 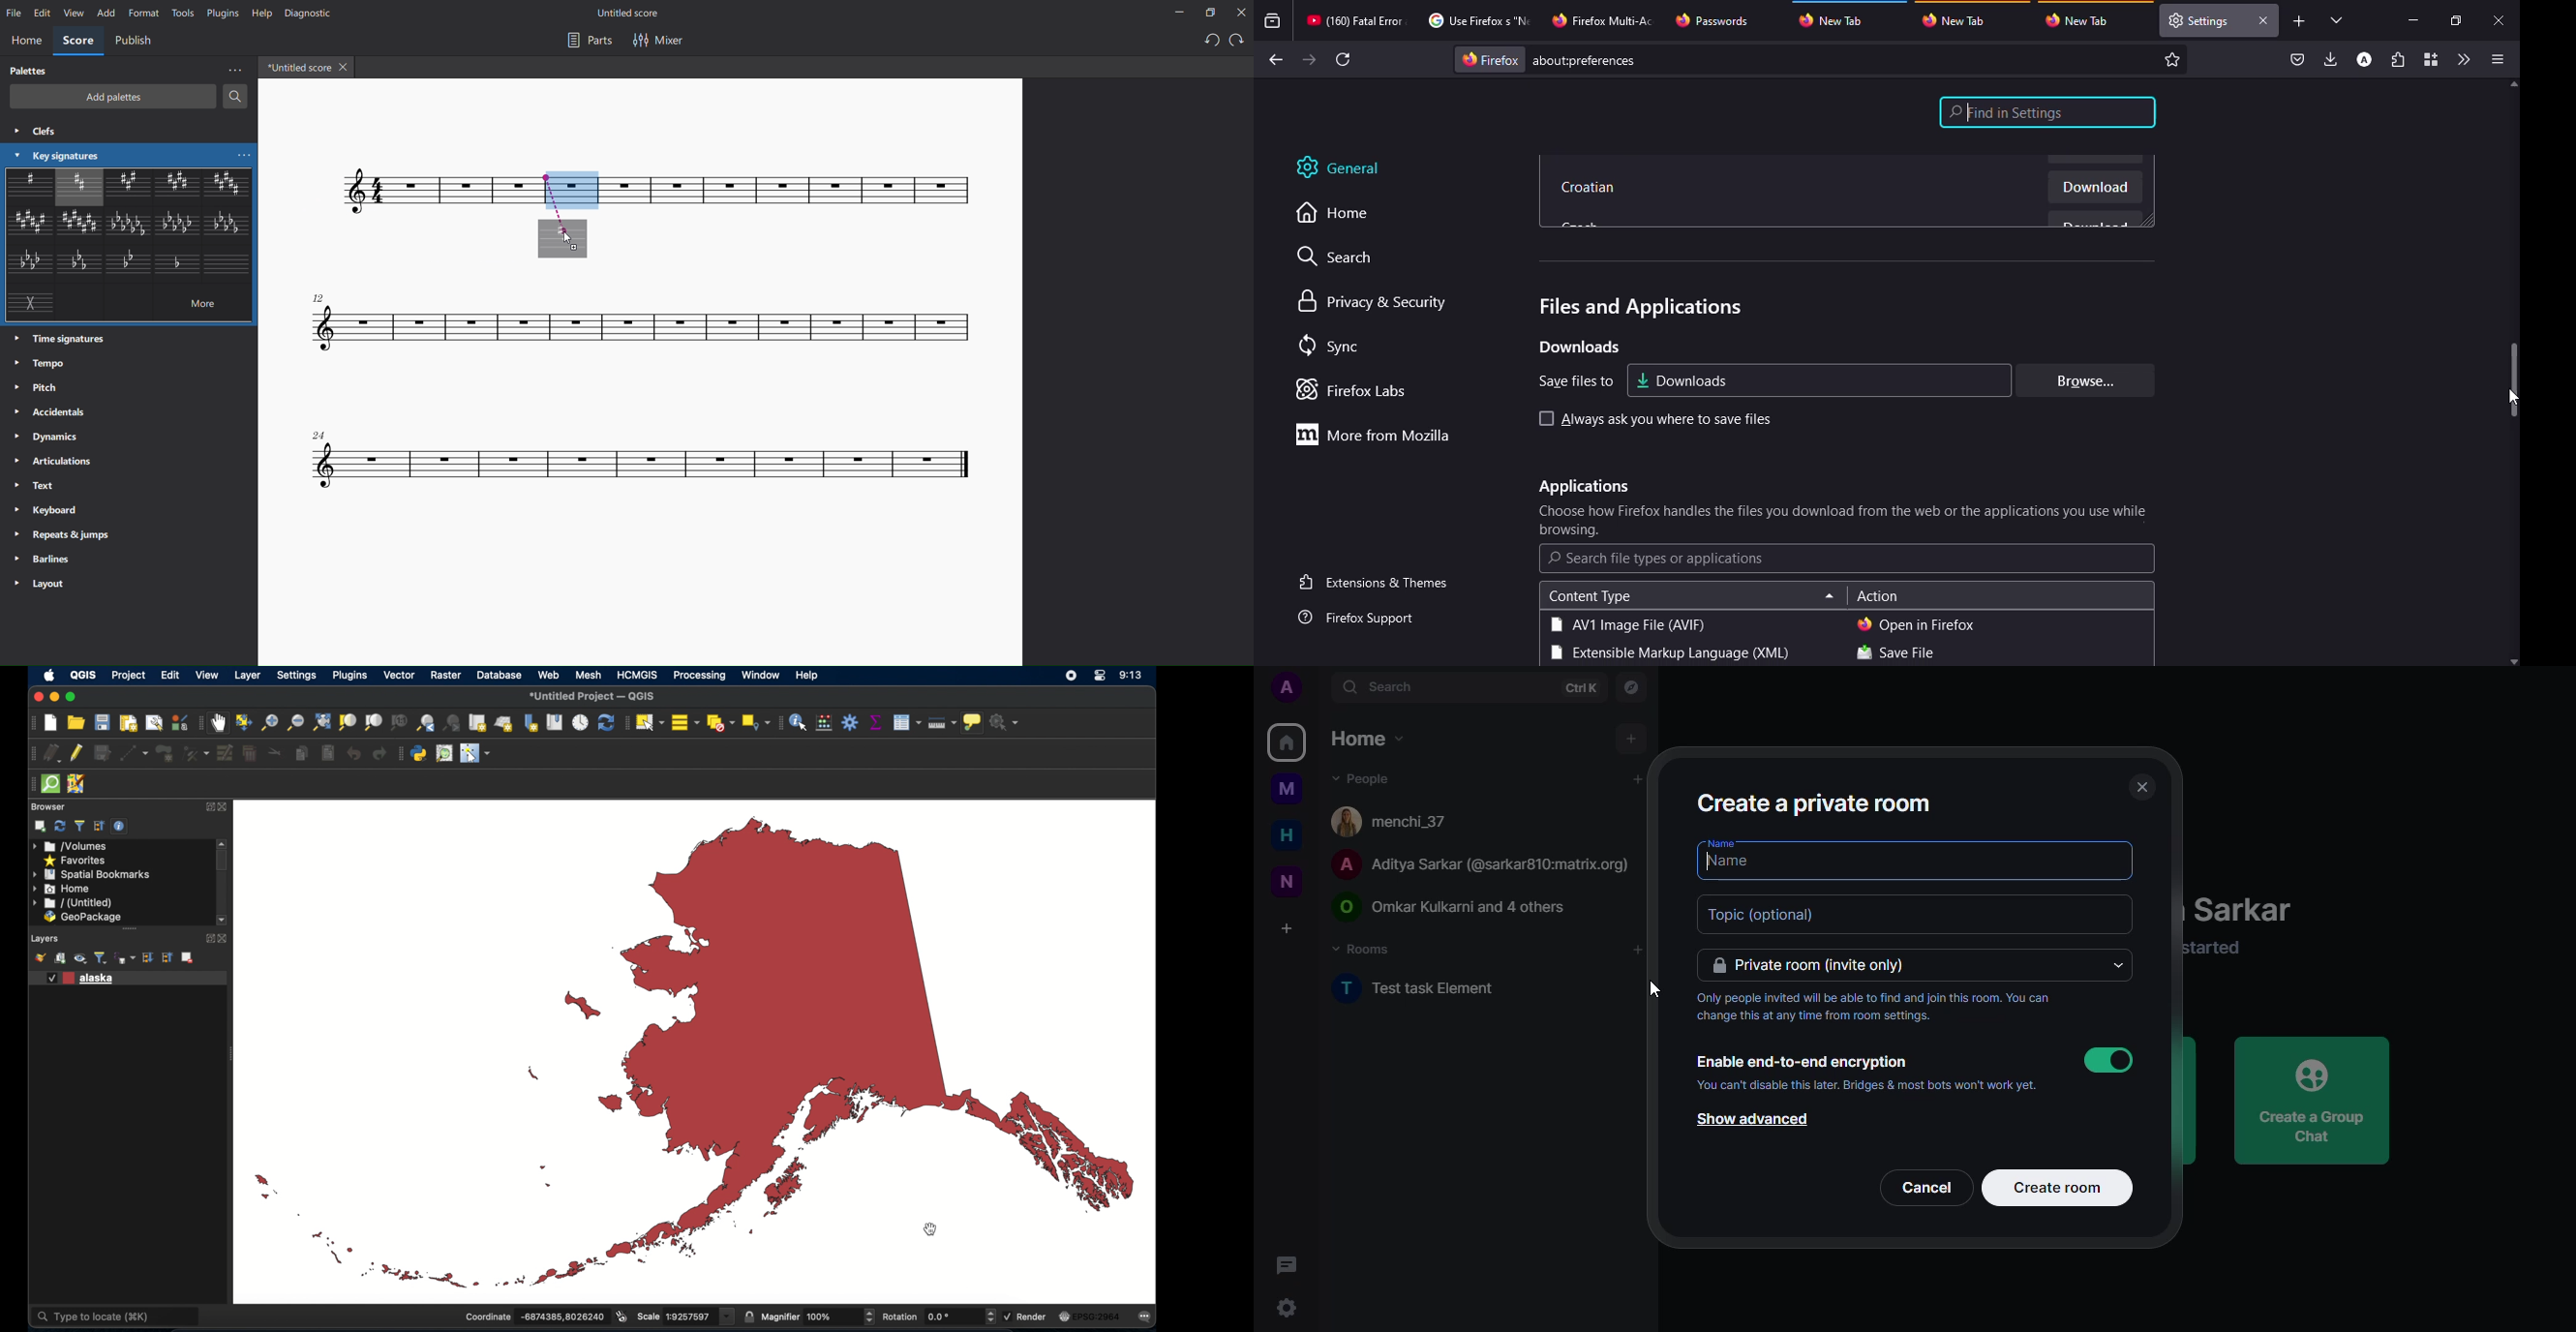 What do you see at coordinates (29, 753) in the screenshot?
I see `digitizing toolbar` at bounding box center [29, 753].